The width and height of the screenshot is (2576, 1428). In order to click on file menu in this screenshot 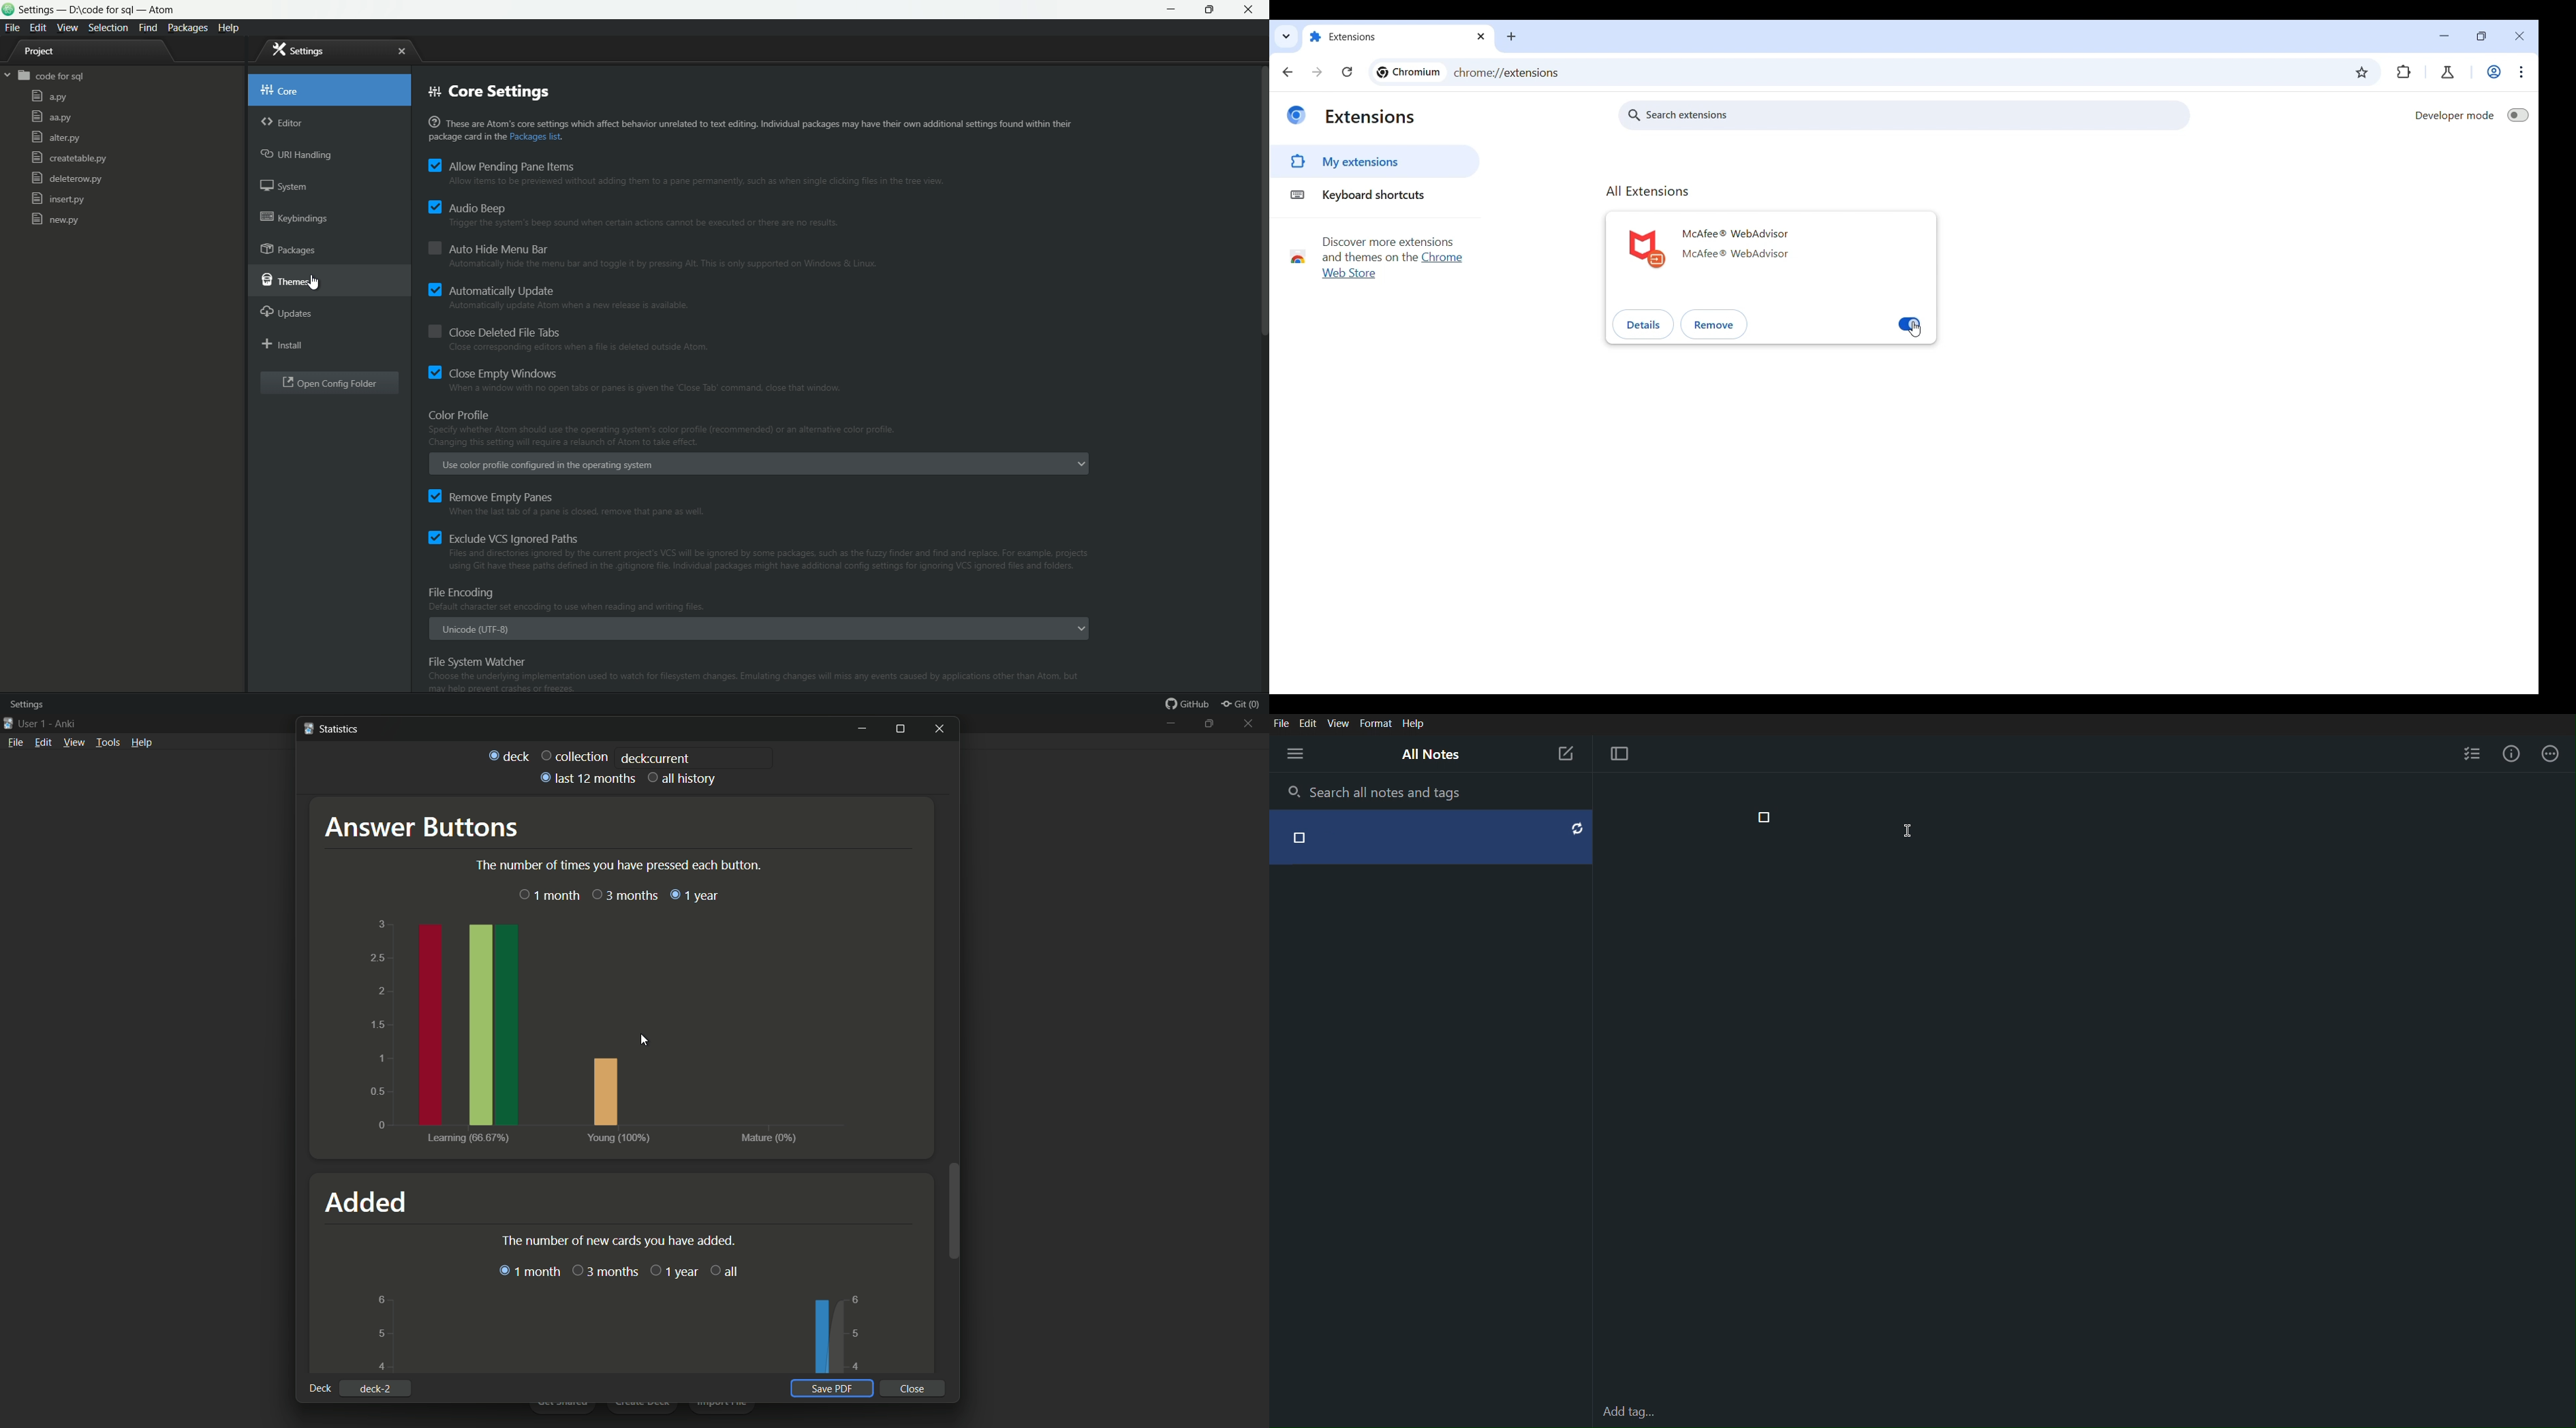, I will do `click(11, 28)`.